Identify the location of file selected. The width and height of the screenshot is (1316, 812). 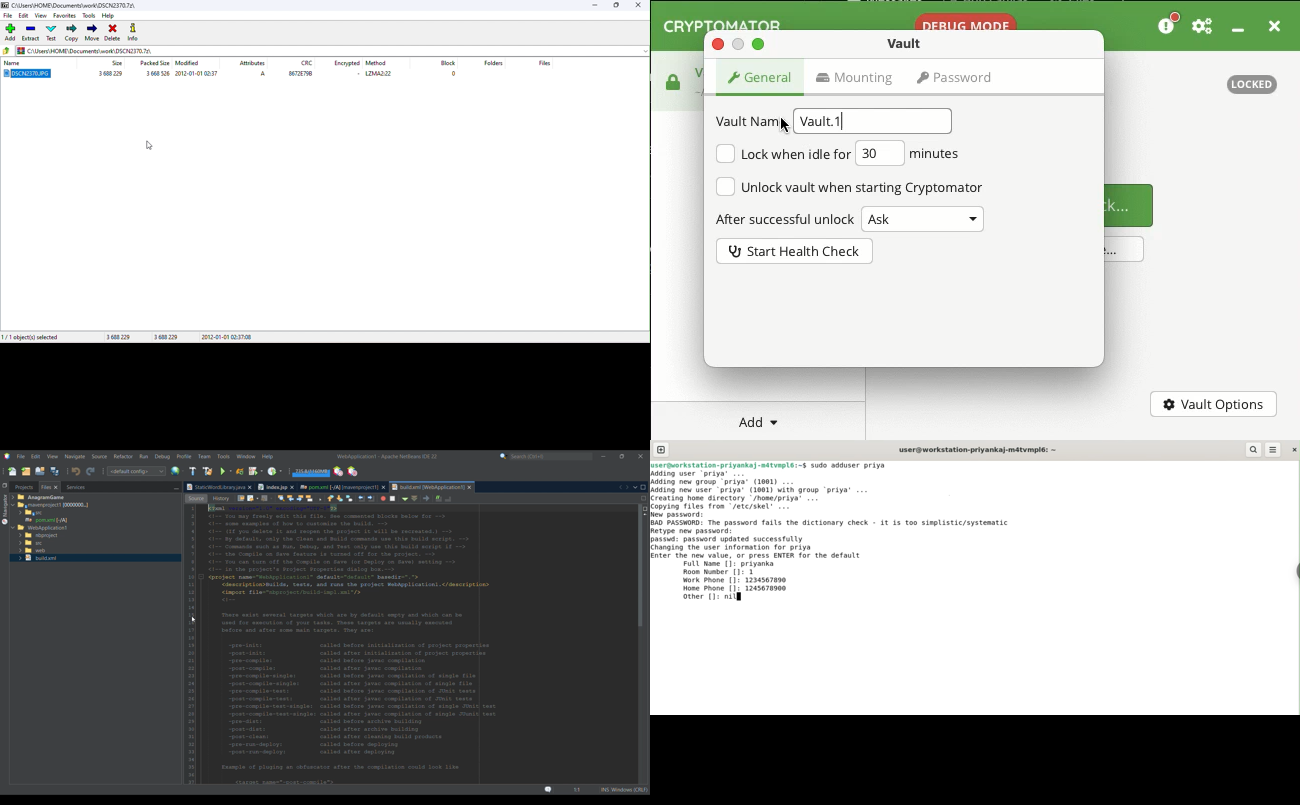
(33, 75).